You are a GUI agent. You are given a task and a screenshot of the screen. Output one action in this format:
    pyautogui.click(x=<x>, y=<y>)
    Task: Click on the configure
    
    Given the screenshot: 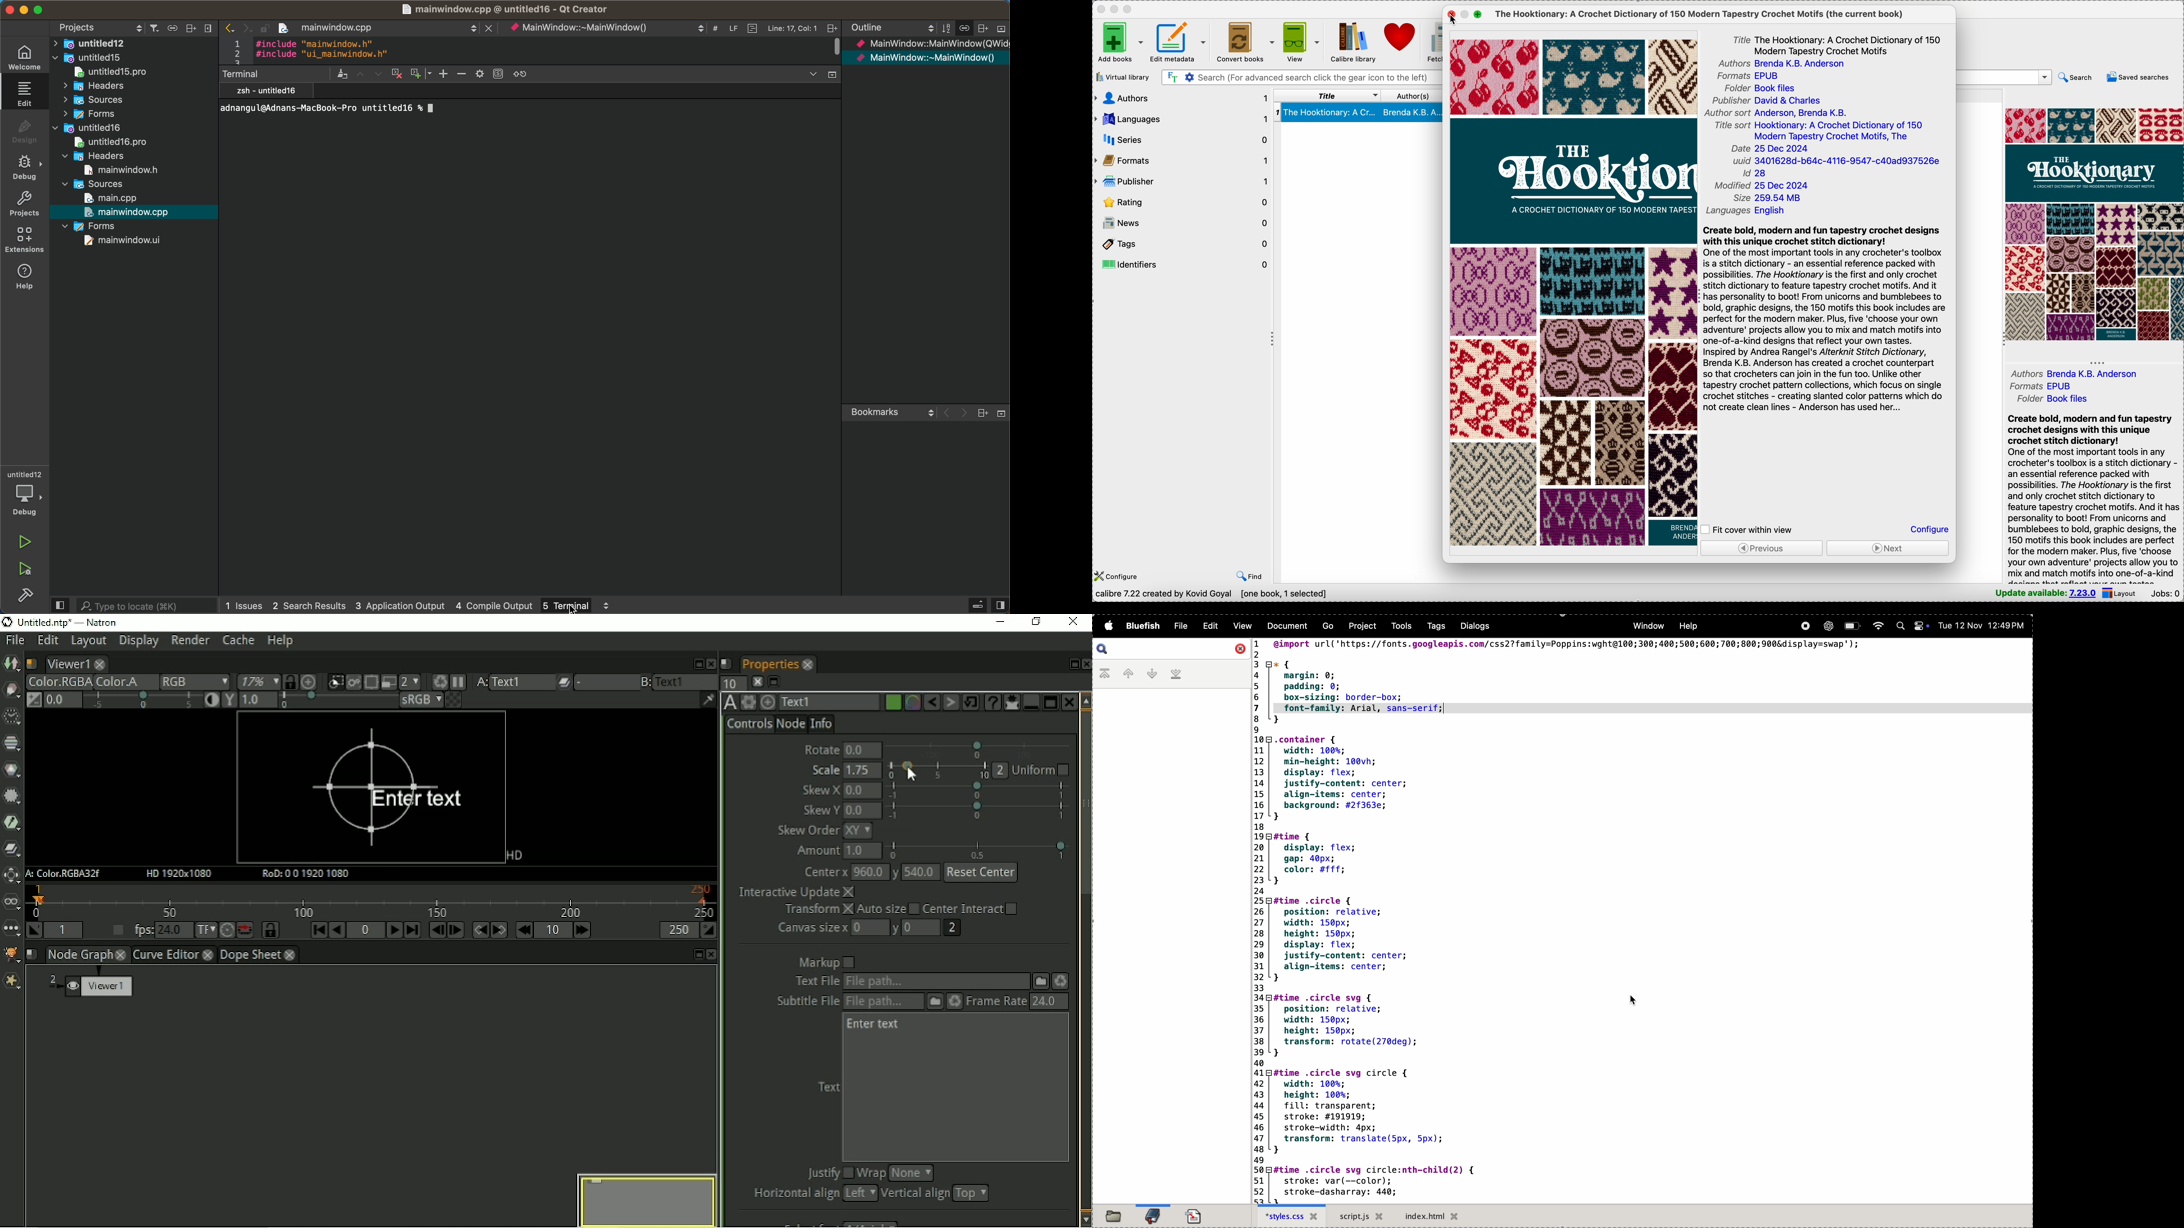 What is the action you would take?
    pyautogui.click(x=1119, y=576)
    